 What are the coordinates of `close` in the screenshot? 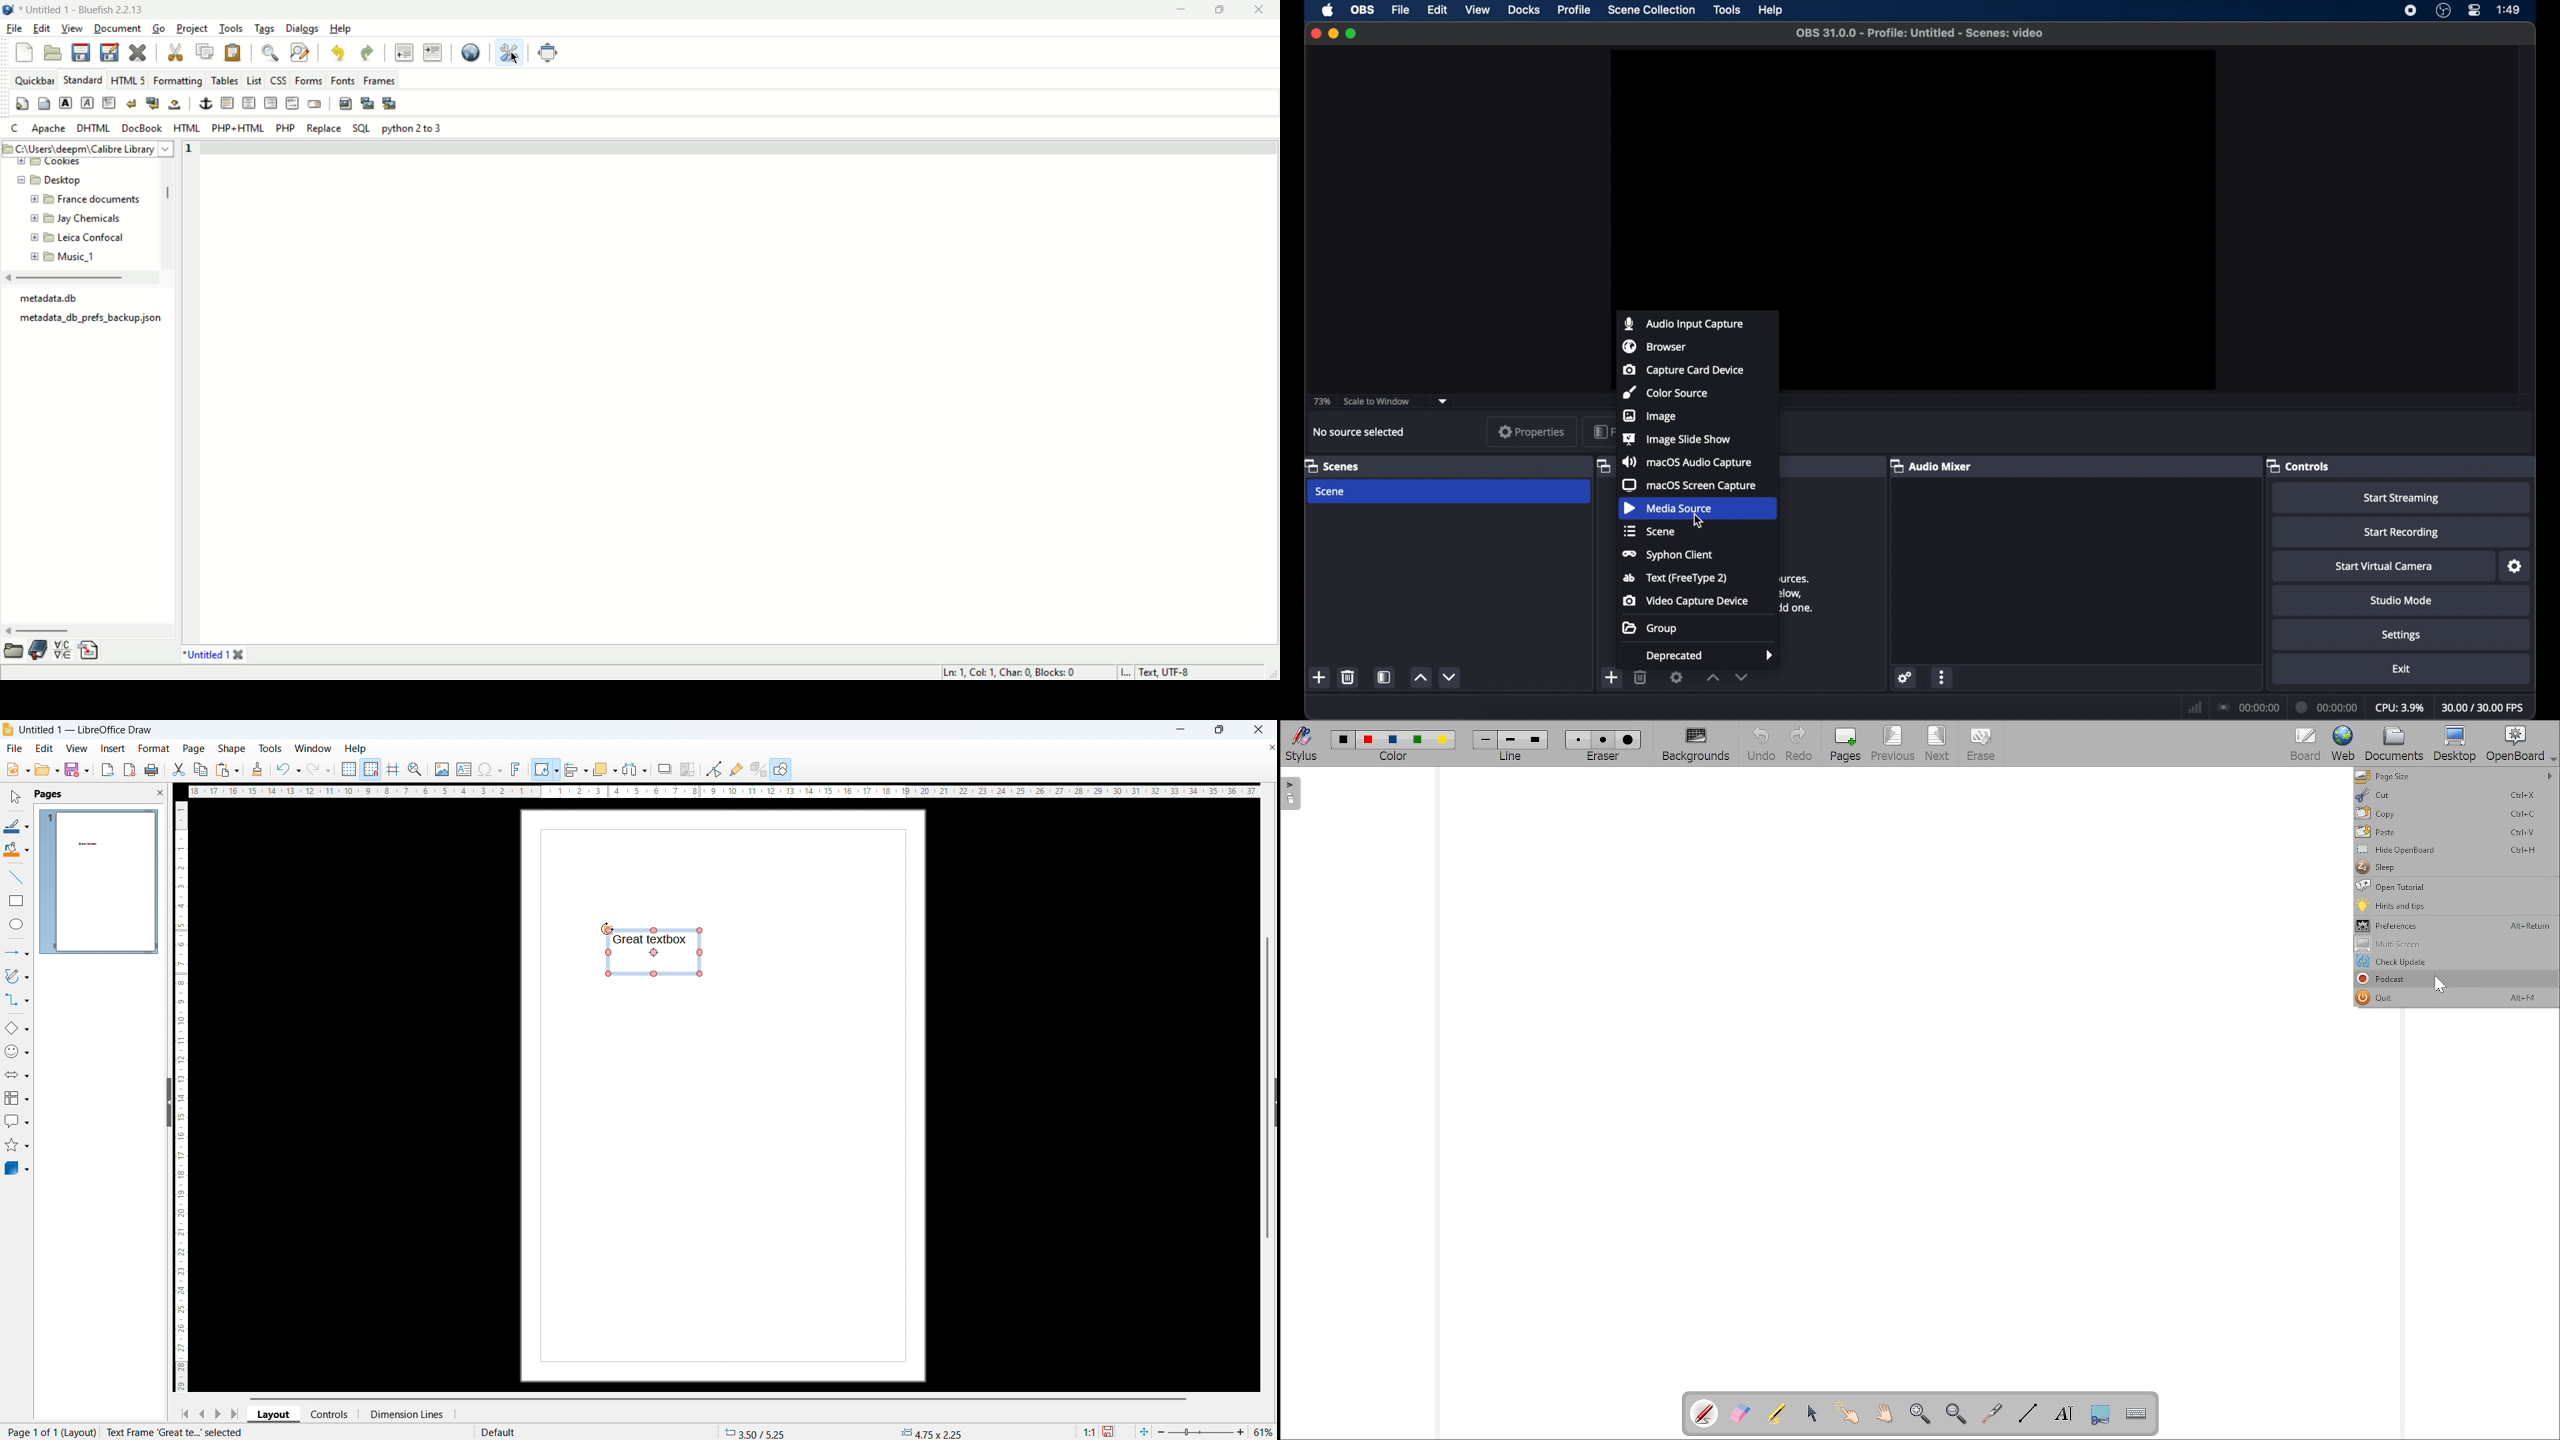 It's located at (1260, 11).